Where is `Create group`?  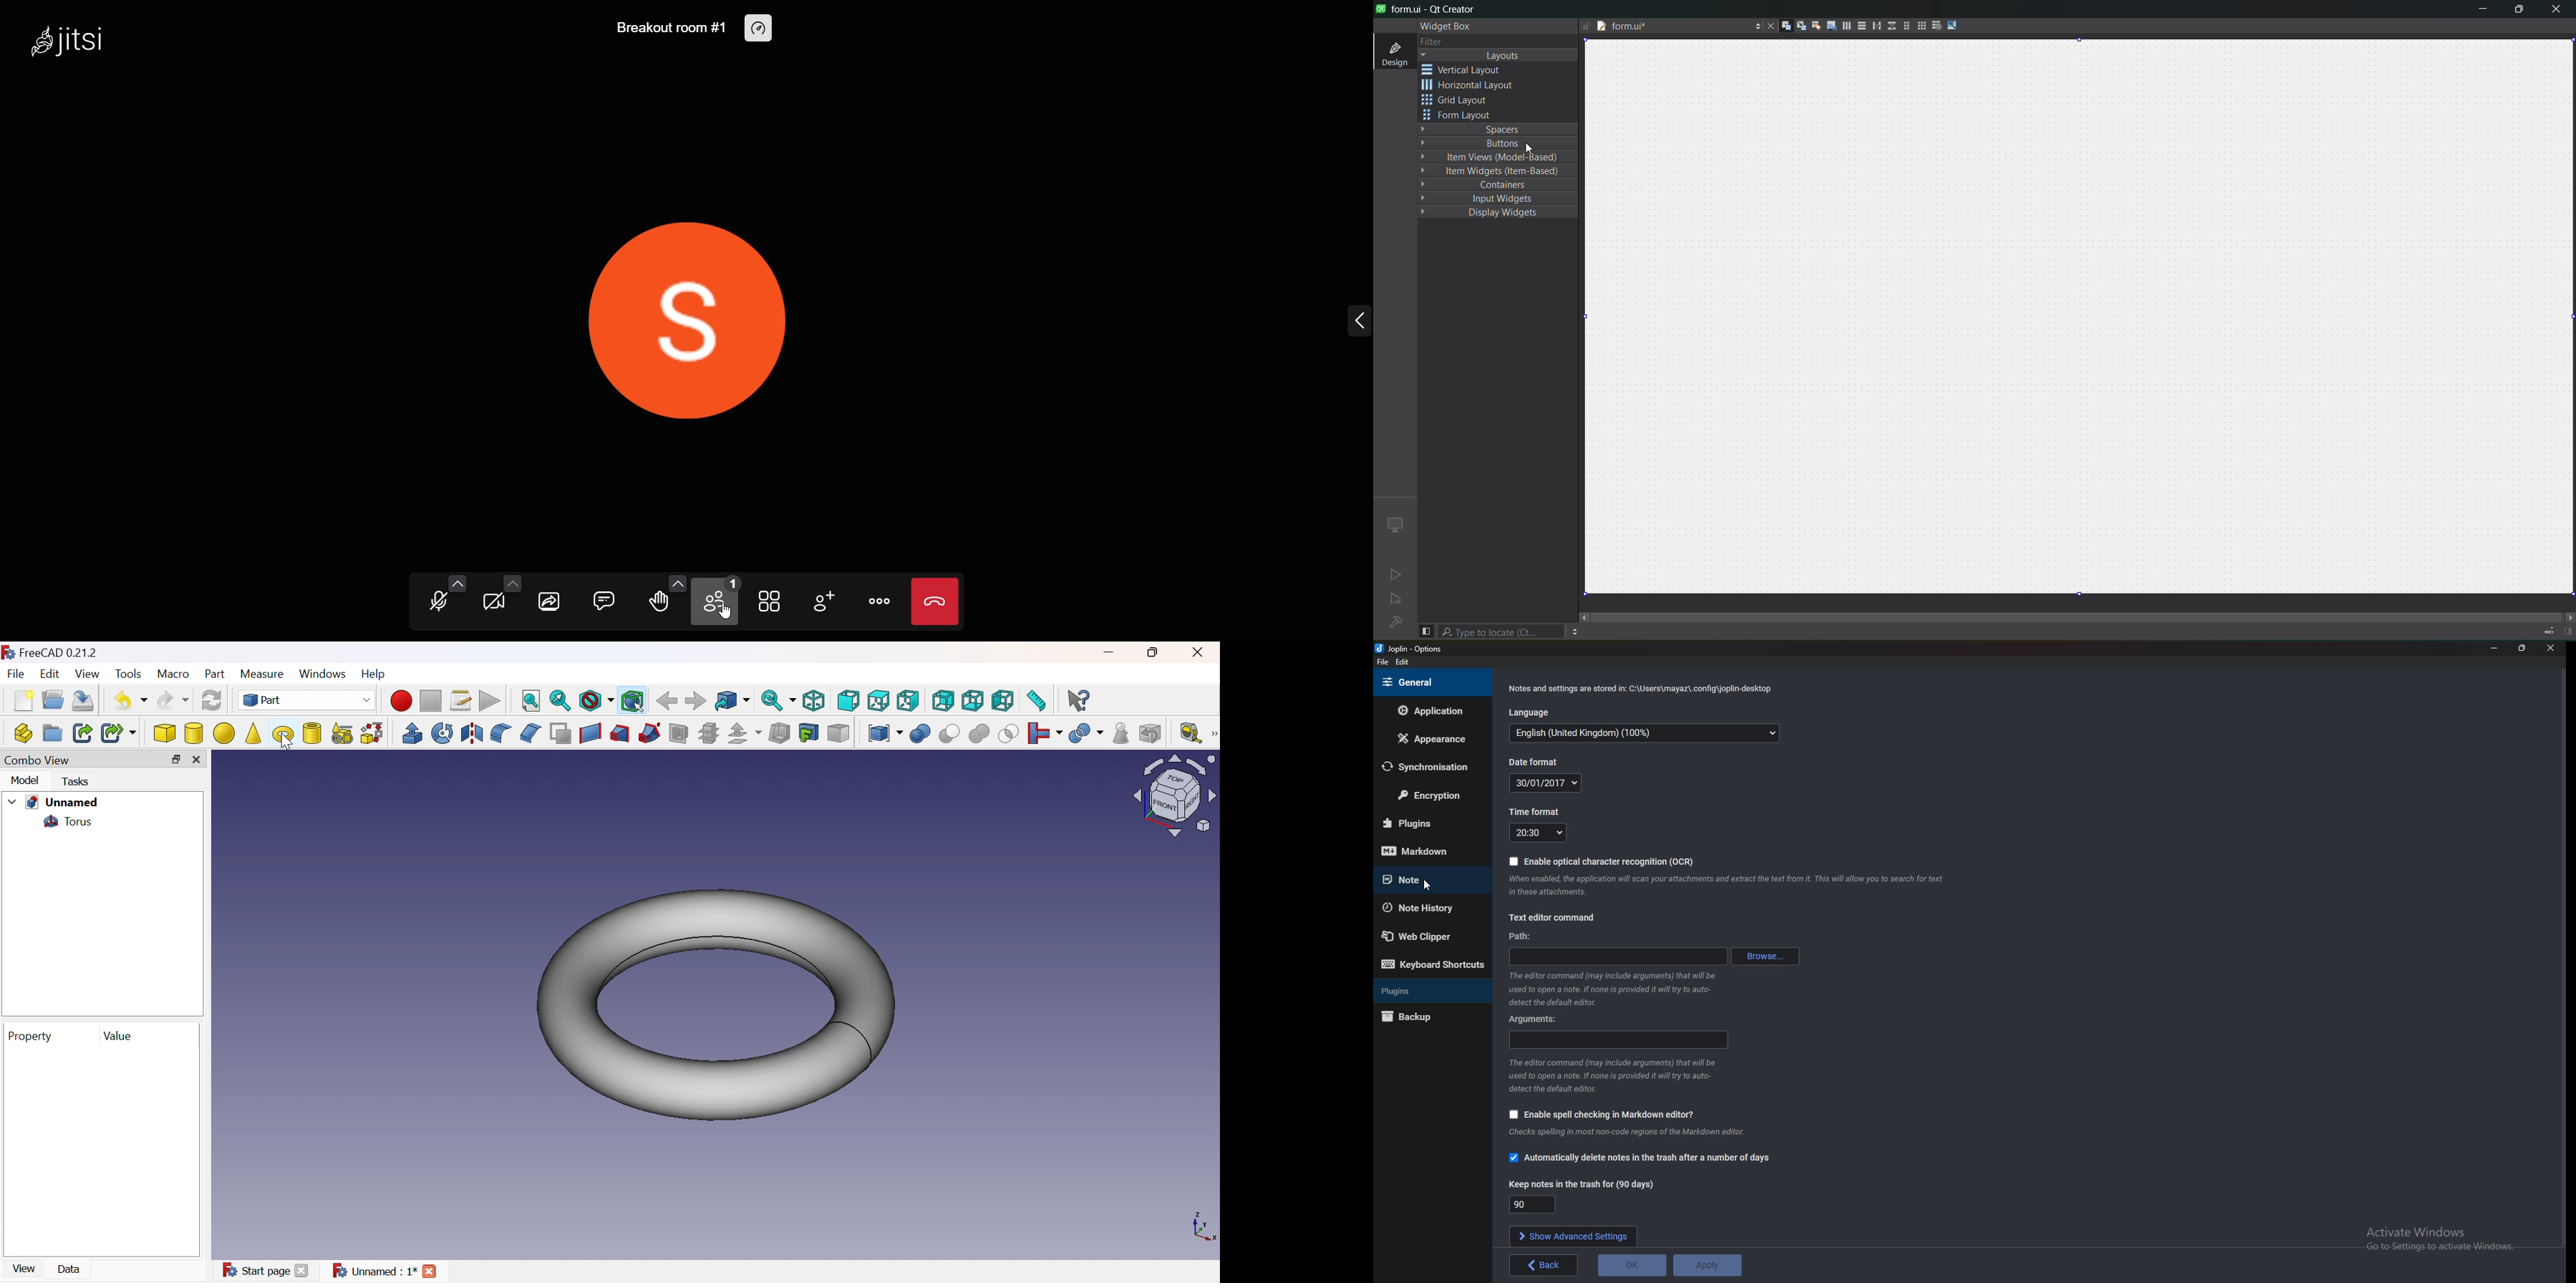
Create group is located at coordinates (53, 699).